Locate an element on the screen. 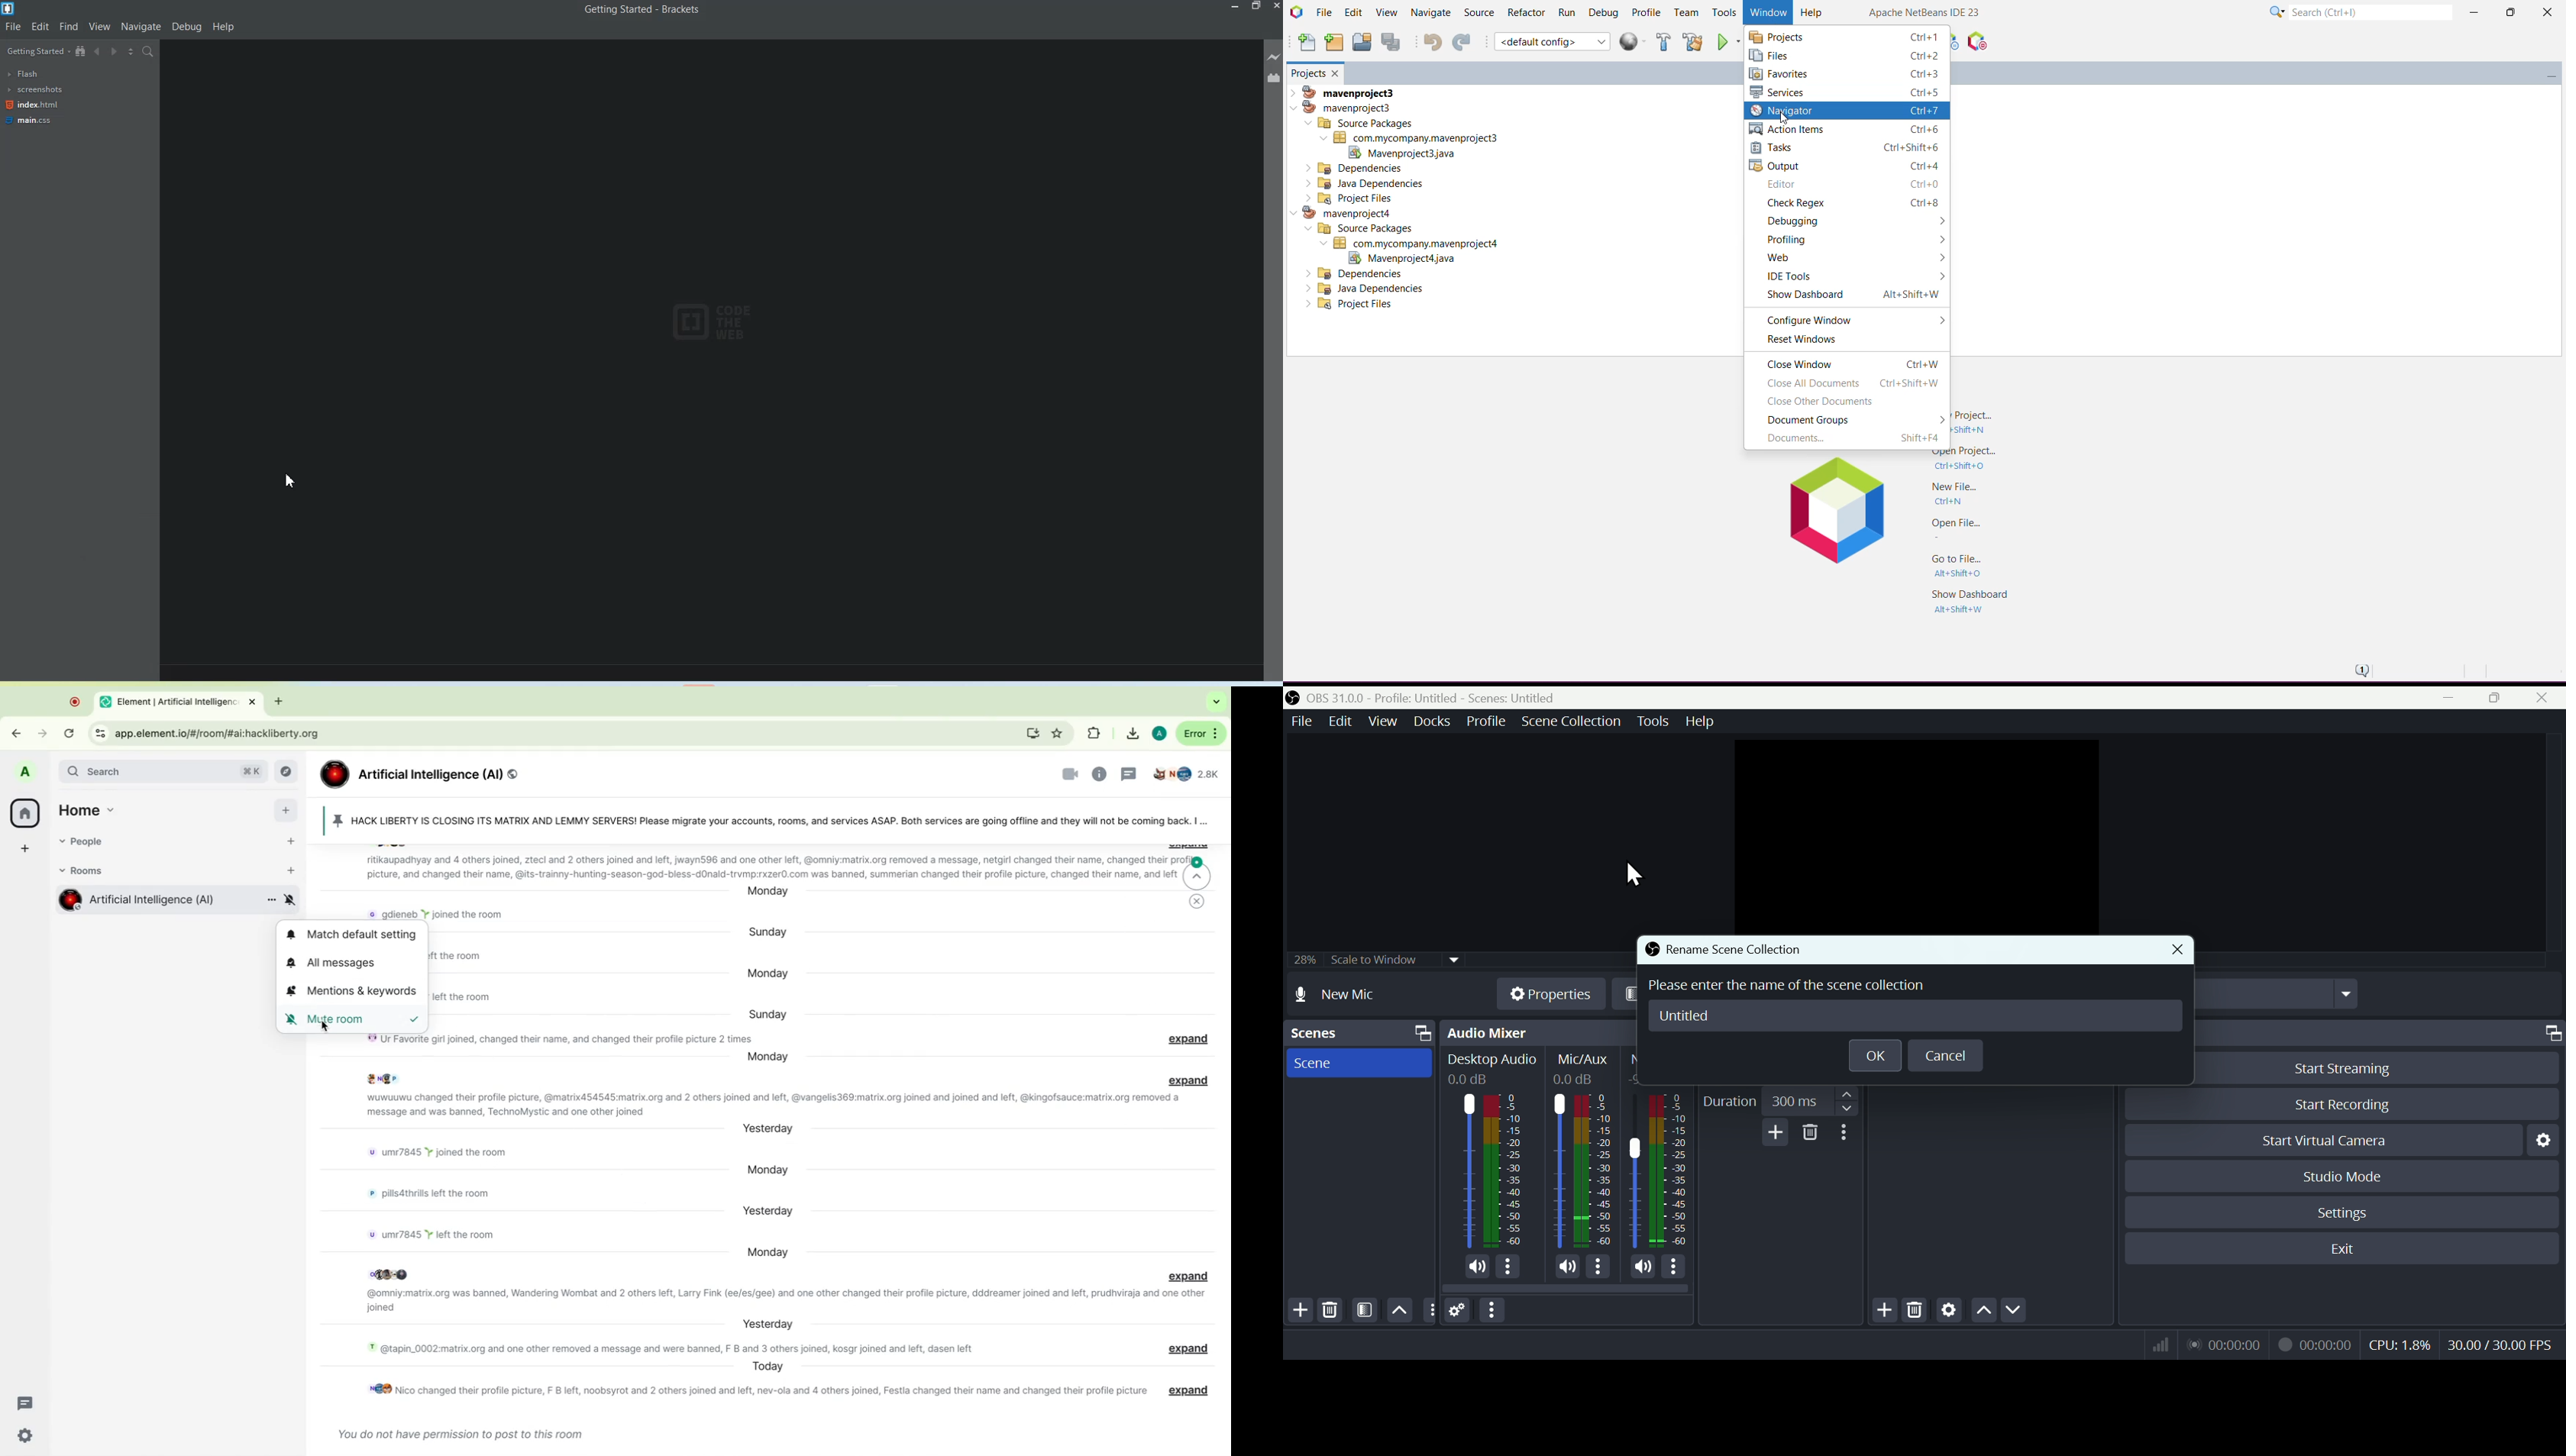 The image size is (2576, 1456). Desktop Audio is located at coordinates (1506, 1171).